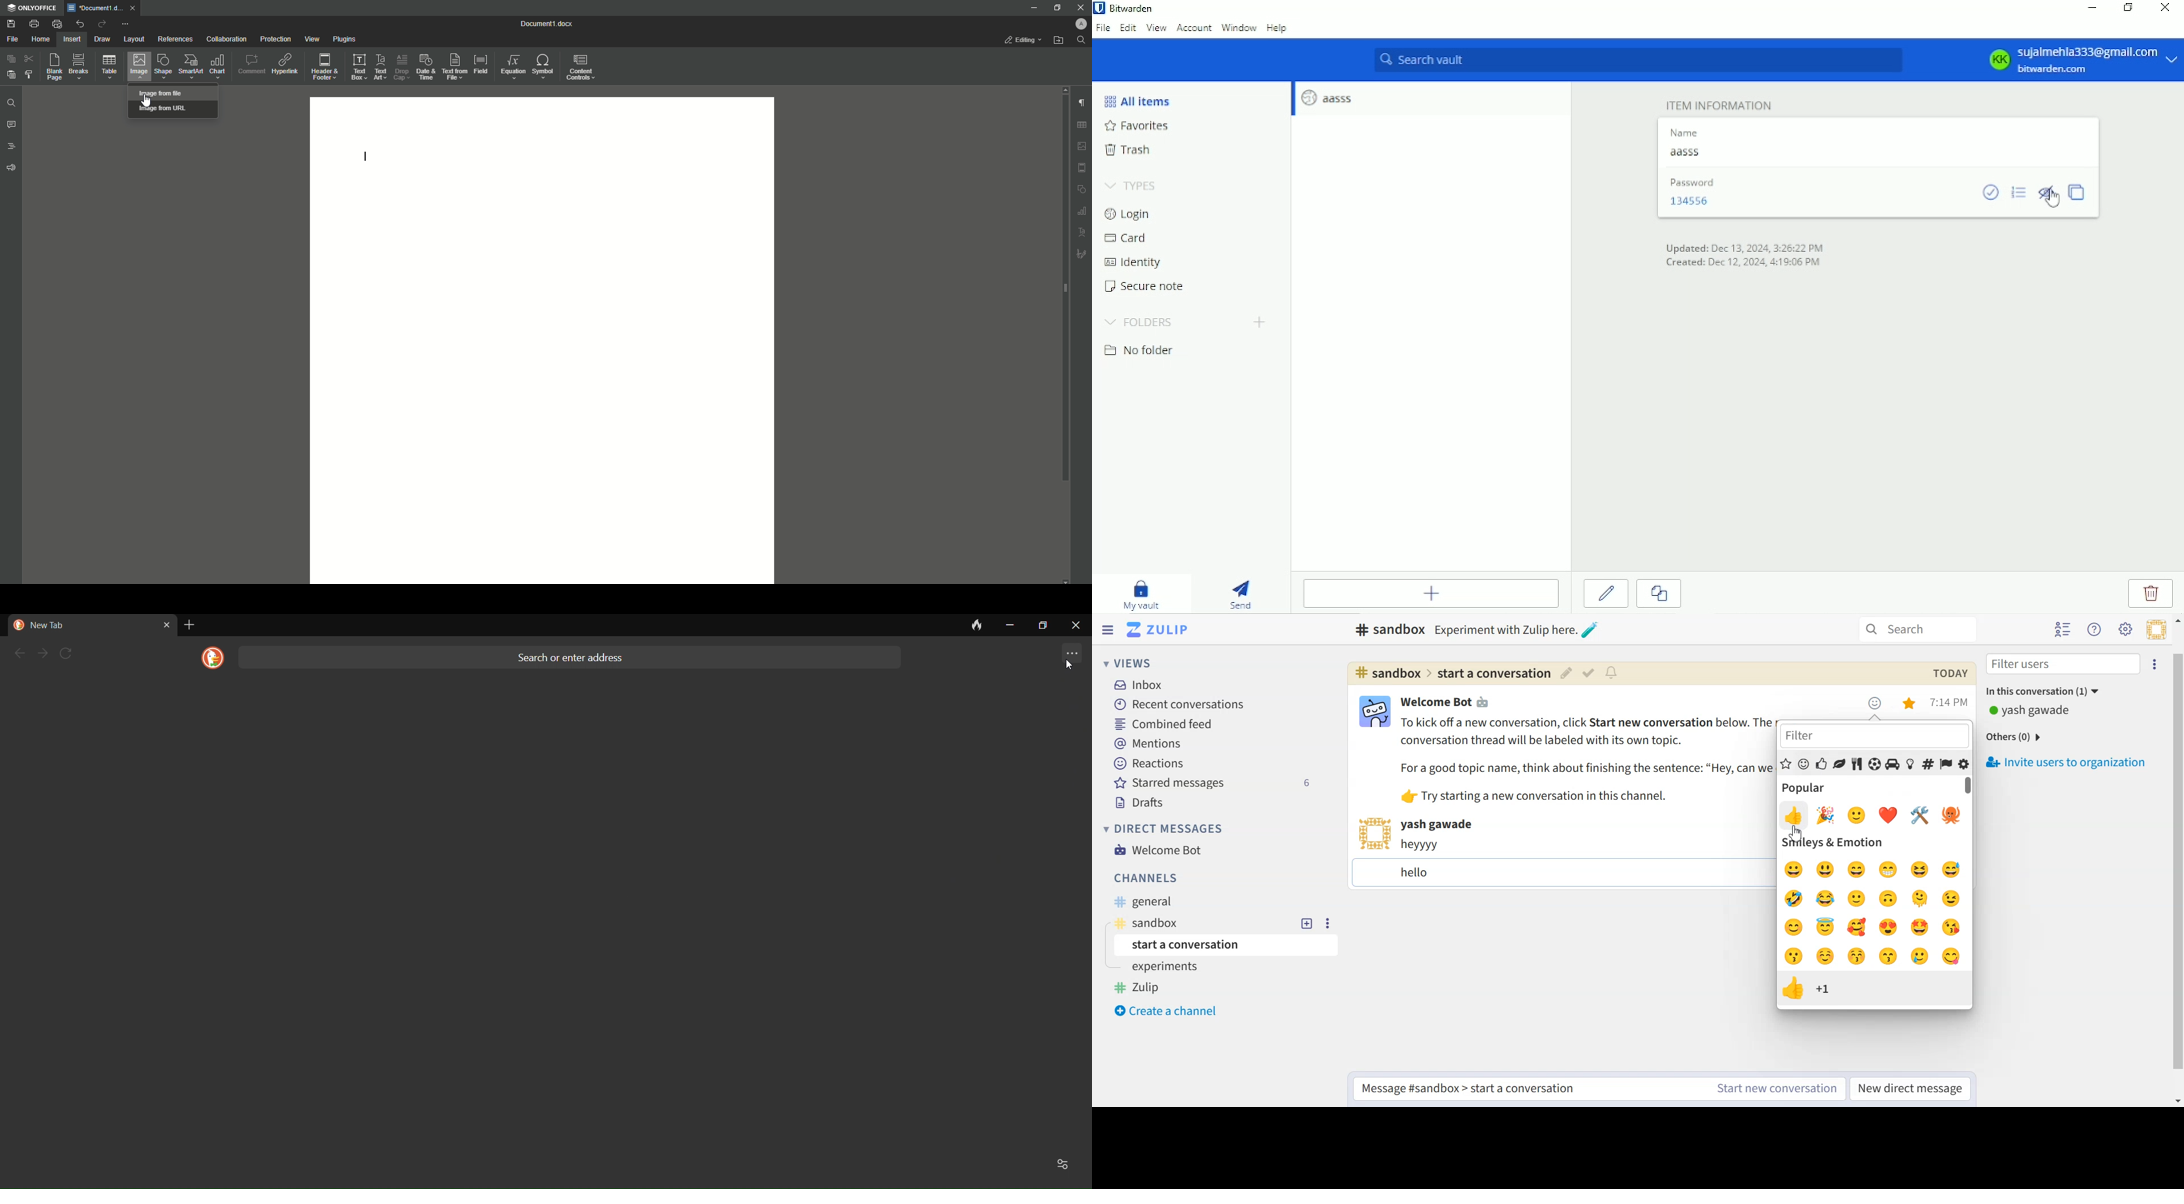 This screenshot has width=2184, height=1204. What do you see at coordinates (1693, 200) in the screenshot?
I see `Password visible` at bounding box center [1693, 200].